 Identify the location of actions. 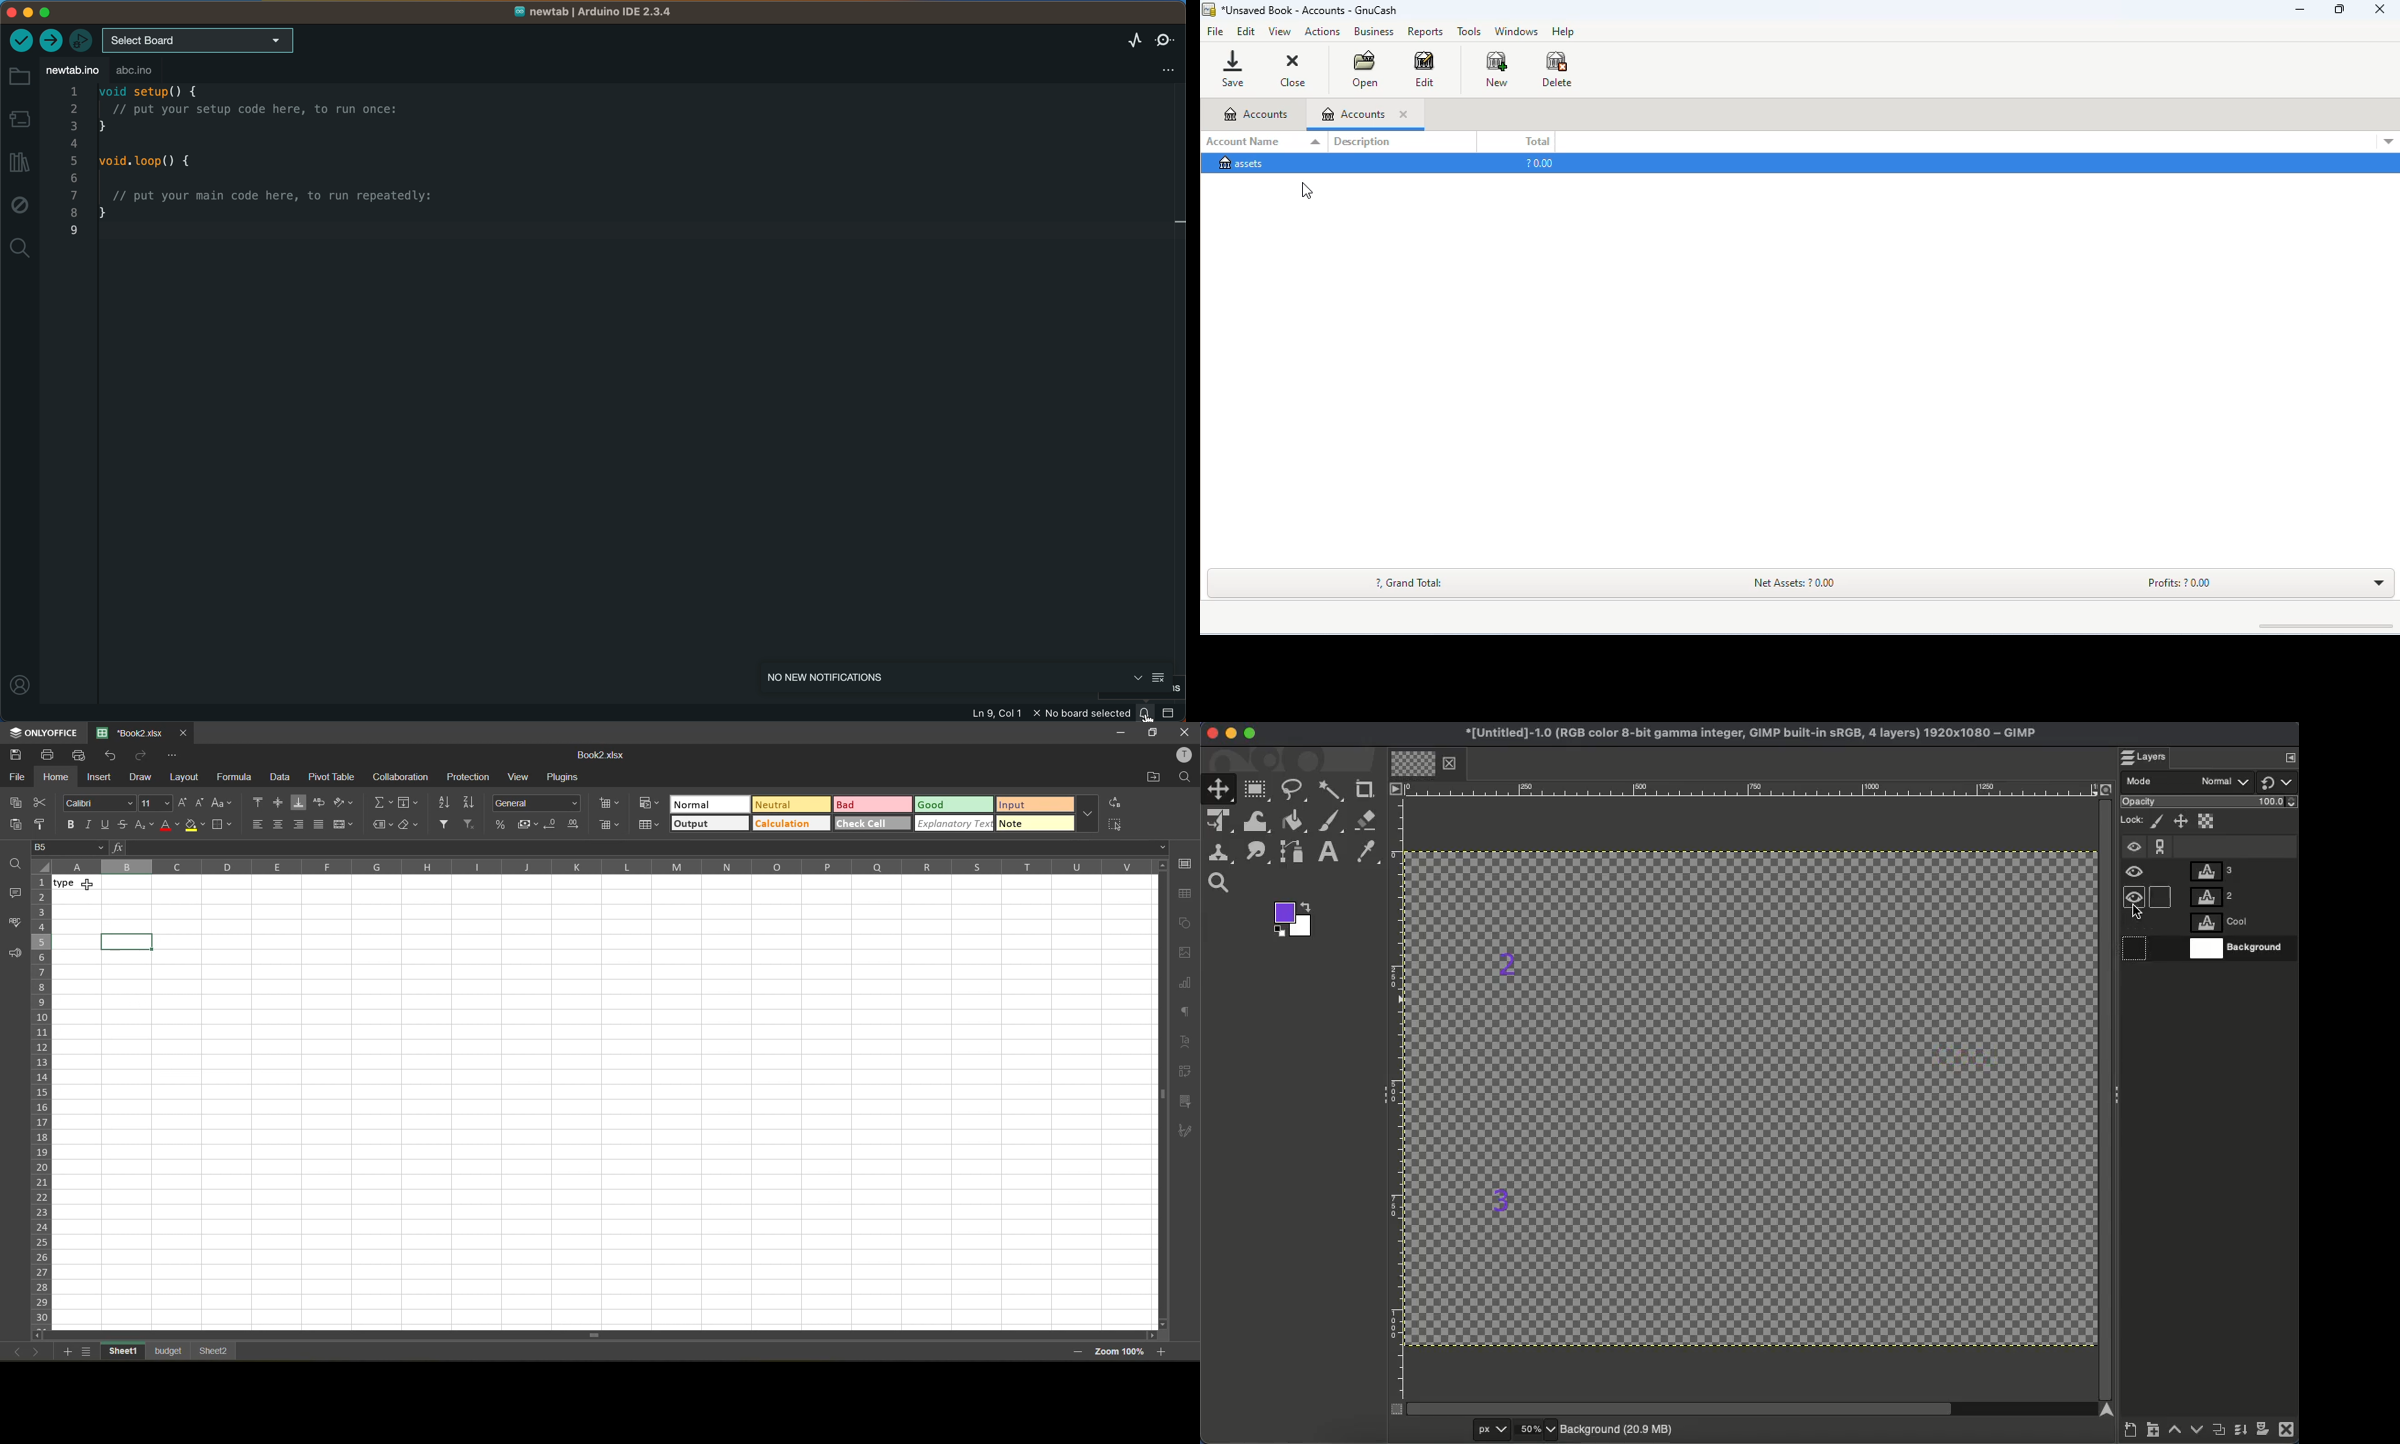
(1323, 32).